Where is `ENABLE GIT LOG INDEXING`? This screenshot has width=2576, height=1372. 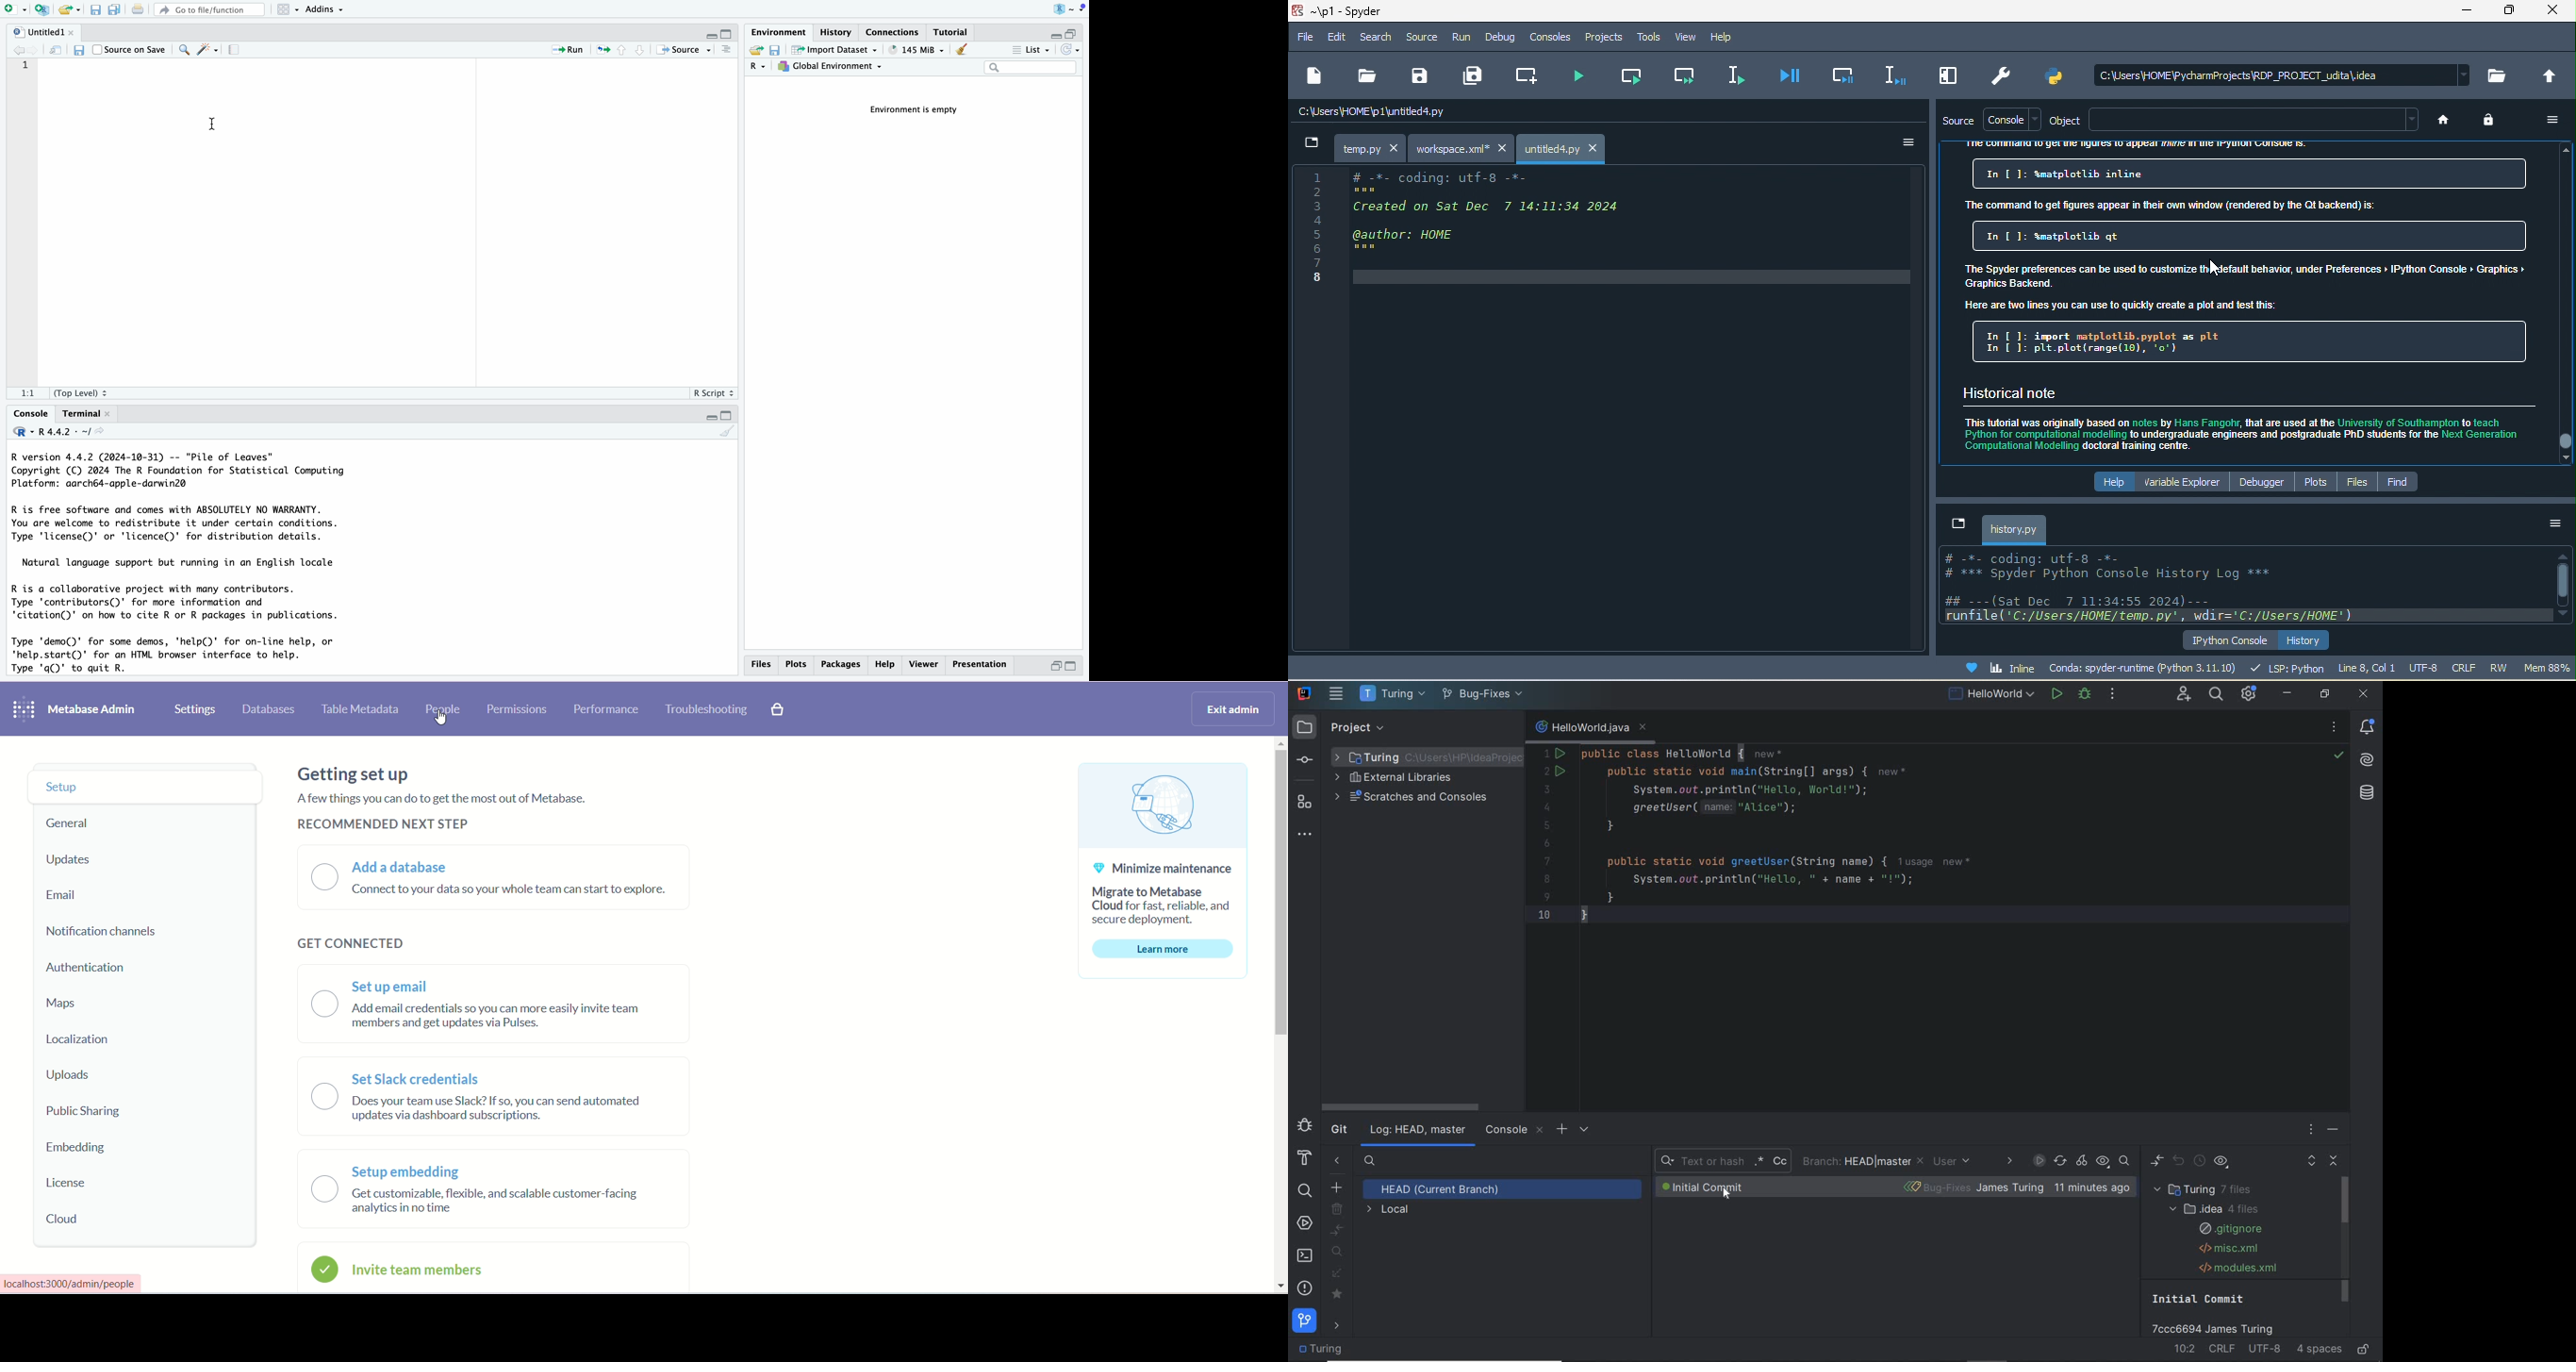 ENABLE GIT LOG INDEXING is located at coordinates (2039, 1160).